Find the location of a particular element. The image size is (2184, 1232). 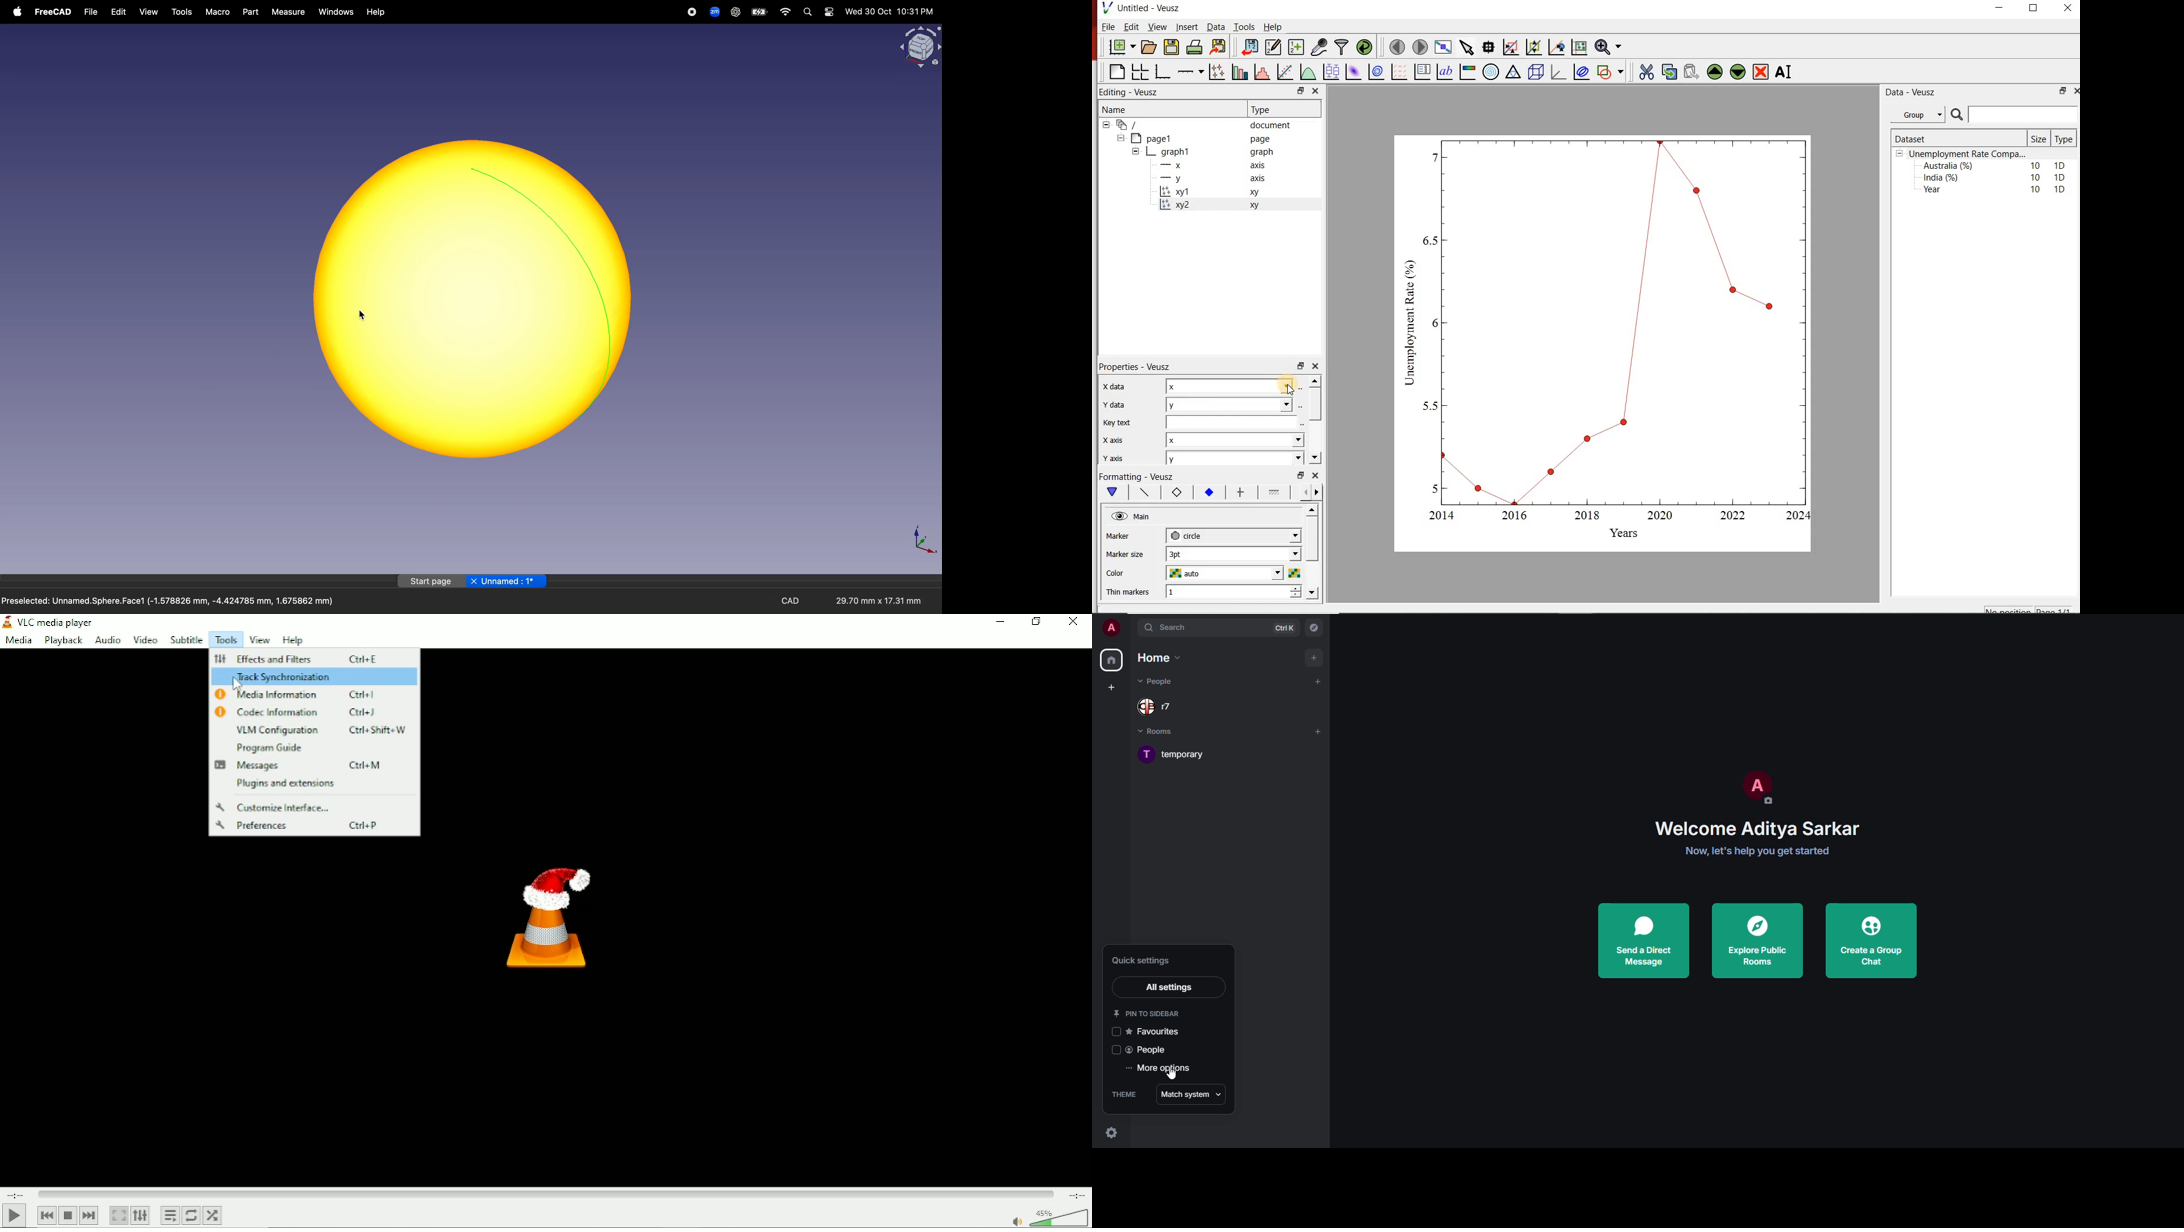

tools is located at coordinates (183, 13).